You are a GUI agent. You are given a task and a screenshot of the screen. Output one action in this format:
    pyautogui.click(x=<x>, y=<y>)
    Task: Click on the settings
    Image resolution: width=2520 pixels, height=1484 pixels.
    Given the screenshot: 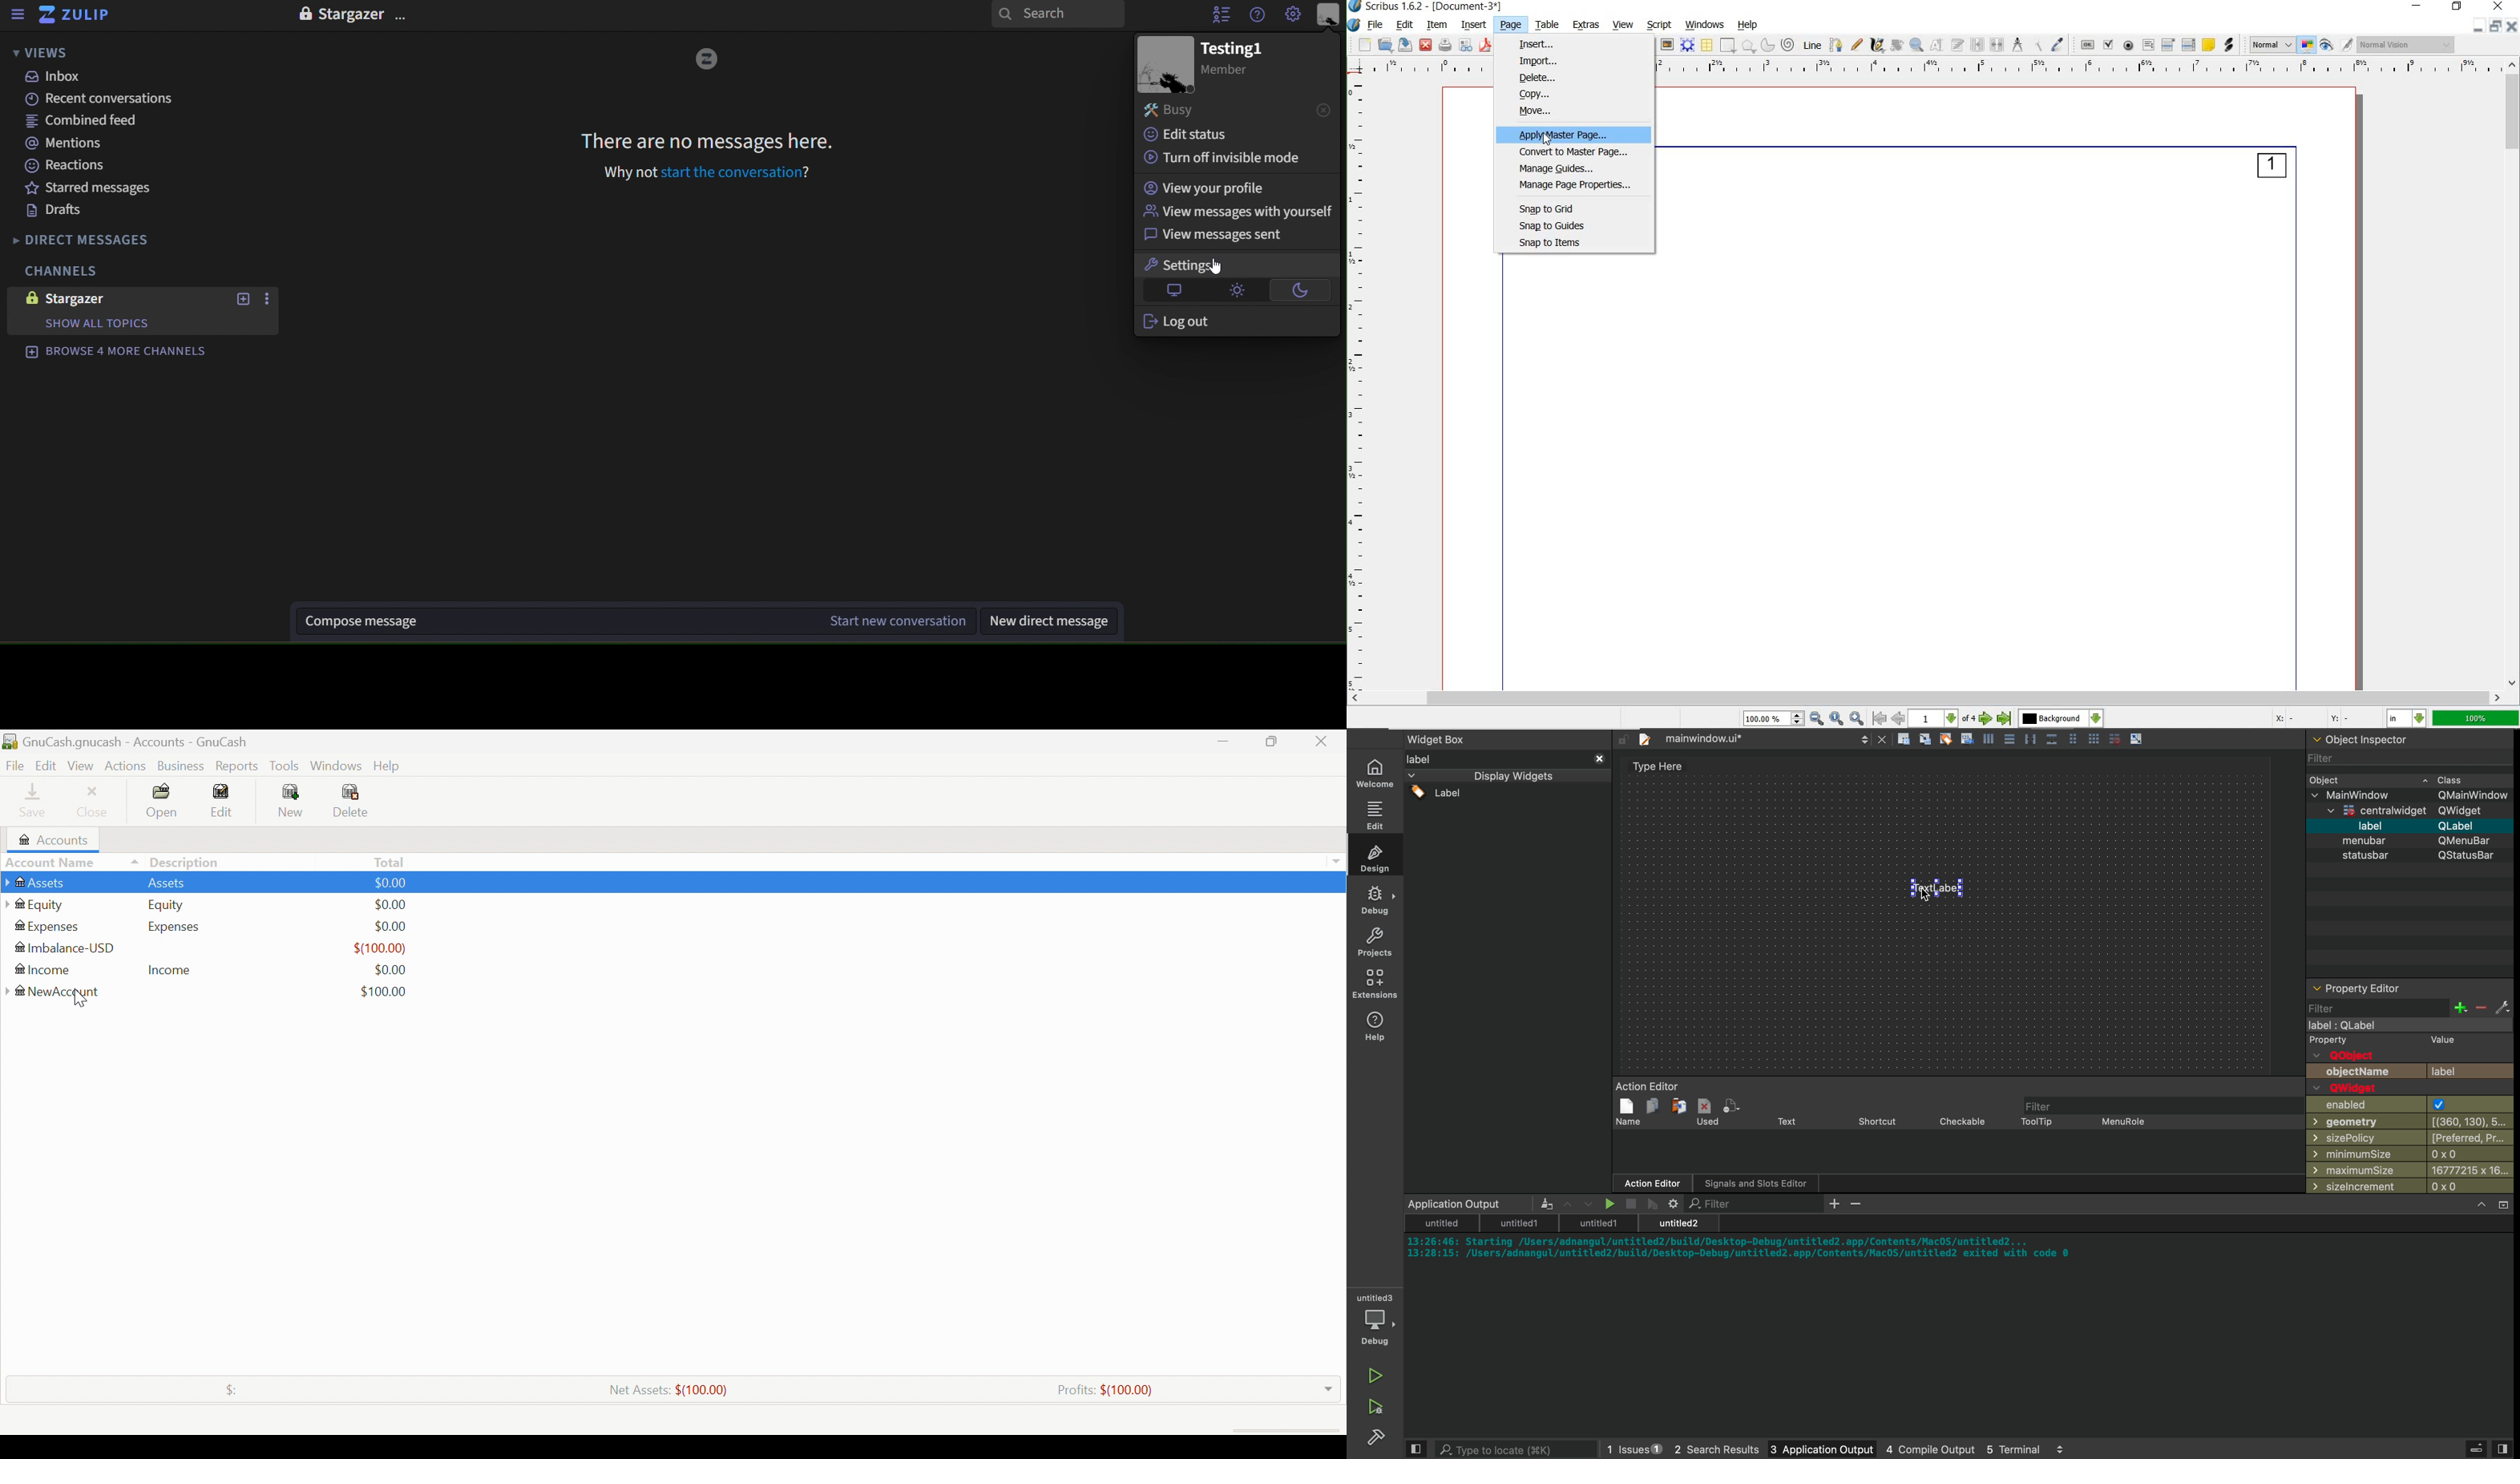 What is the action you would take?
    pyautogui.click(x=1184, y=267)
    